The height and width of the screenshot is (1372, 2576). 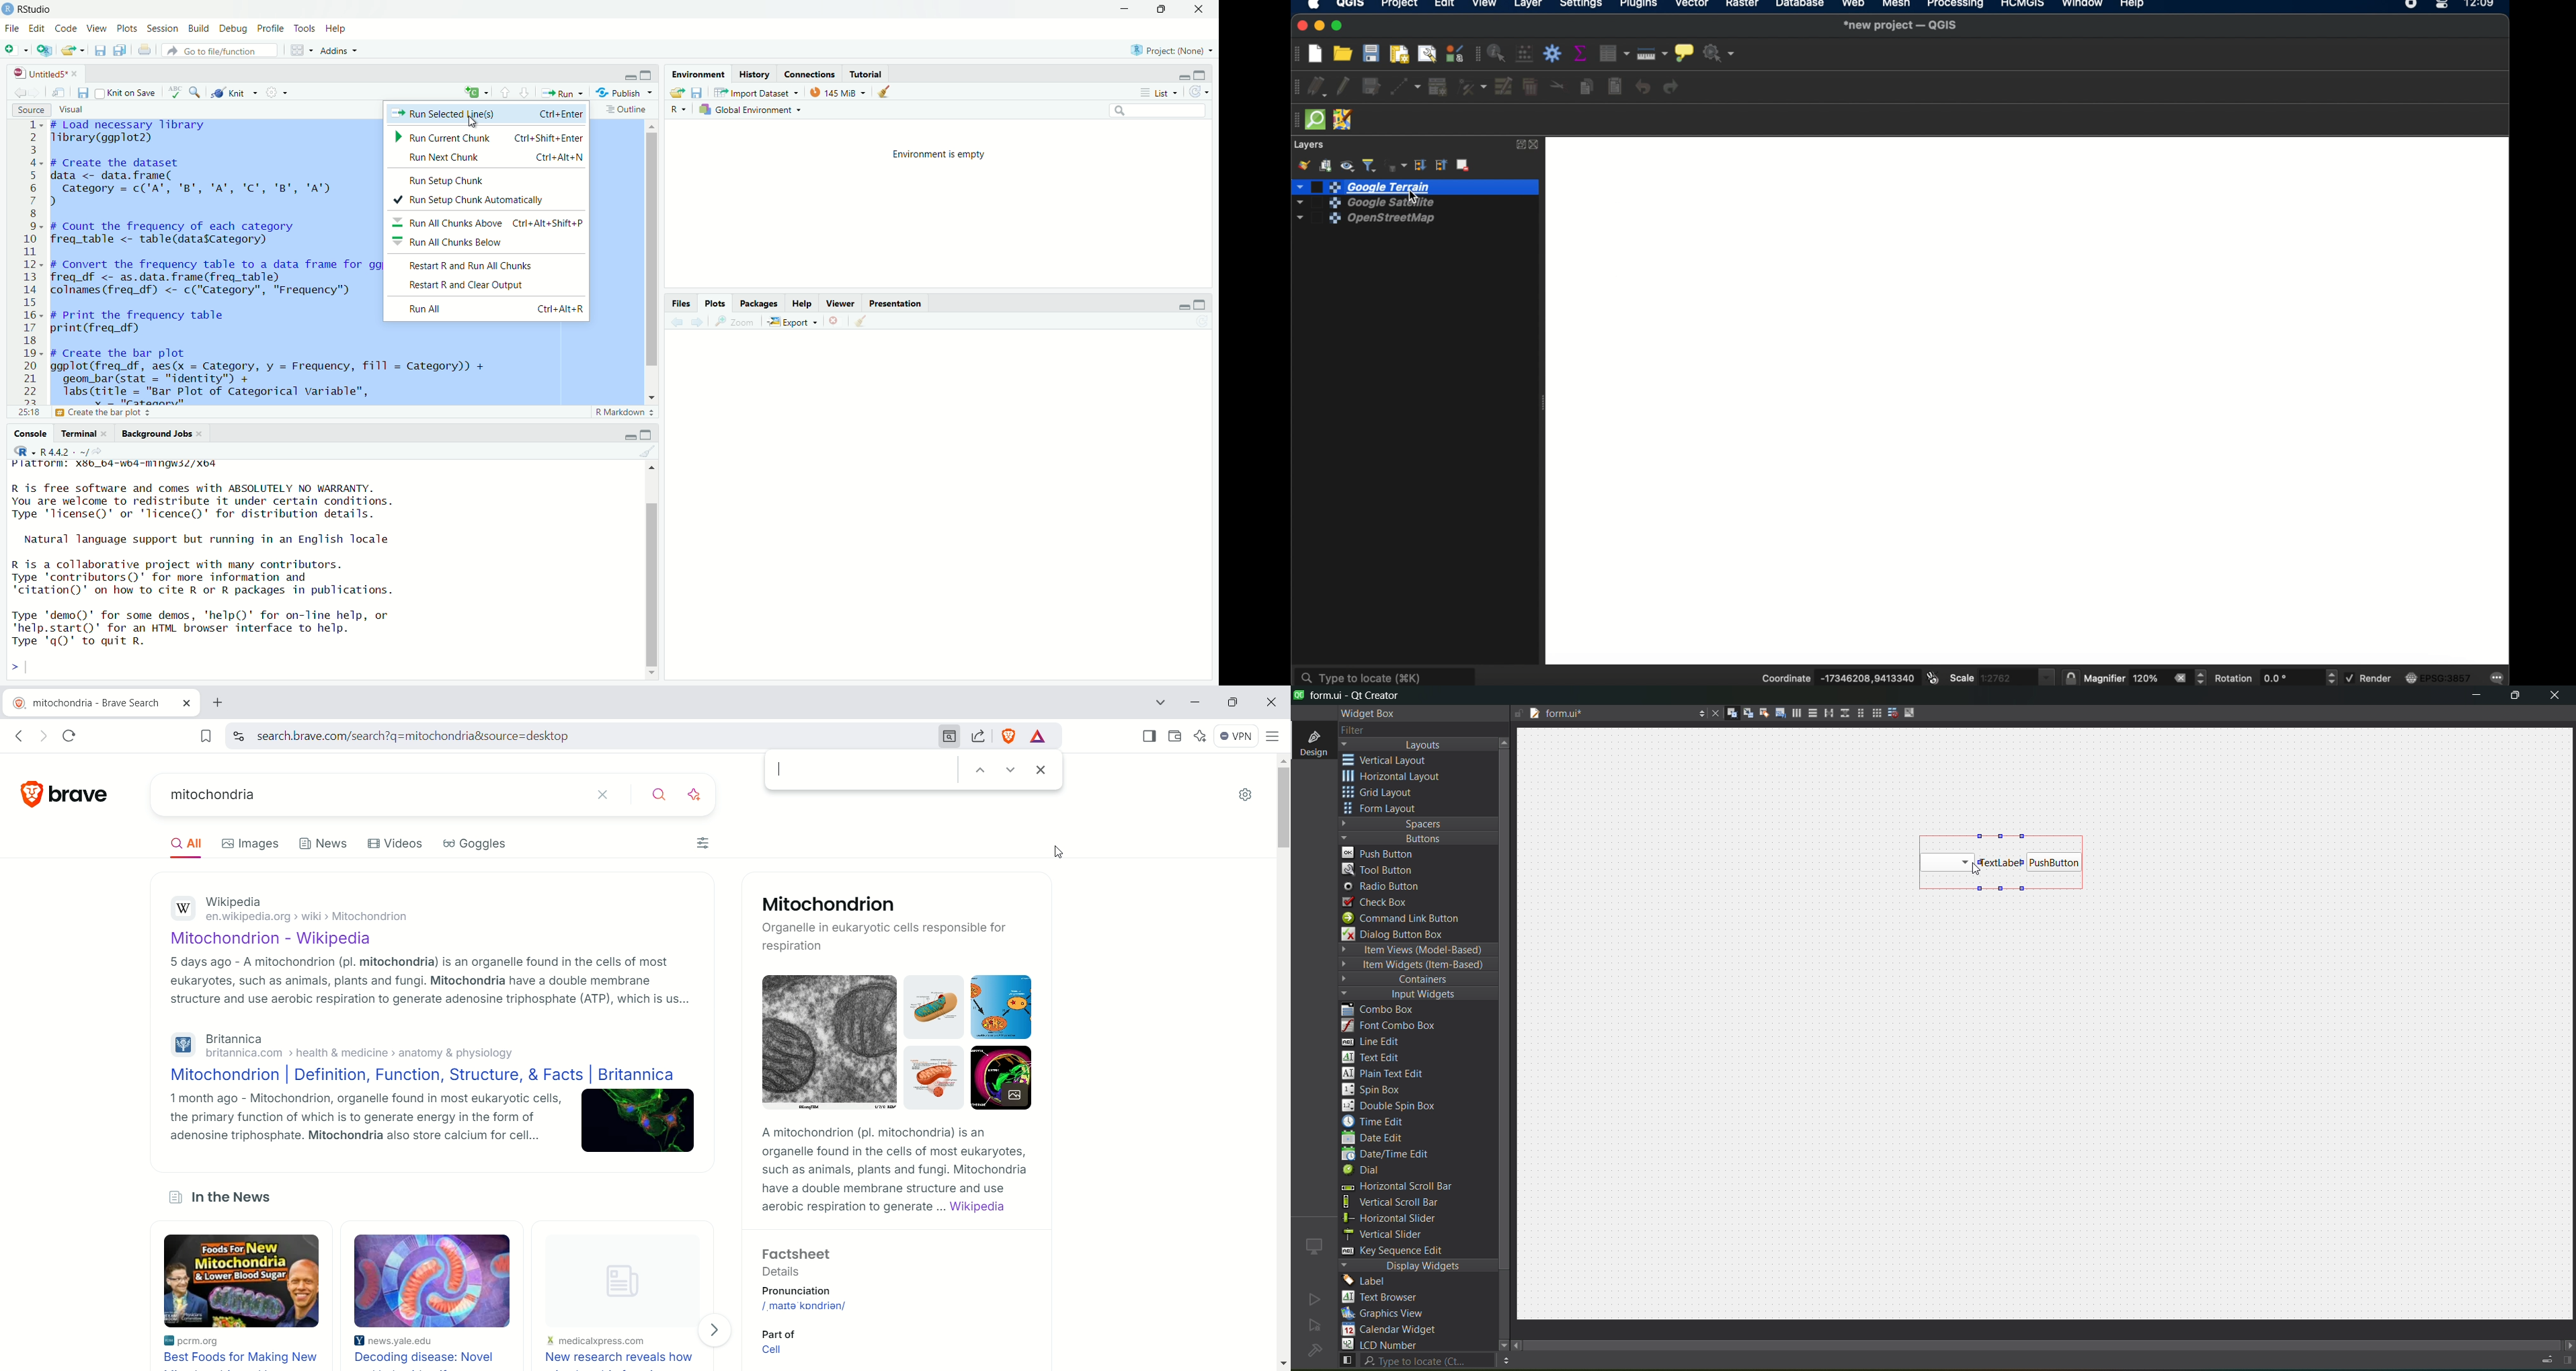 What do you see at coordinates (526, 95) in the screenshot?
I see `next section` at bounding box center [526, 95].